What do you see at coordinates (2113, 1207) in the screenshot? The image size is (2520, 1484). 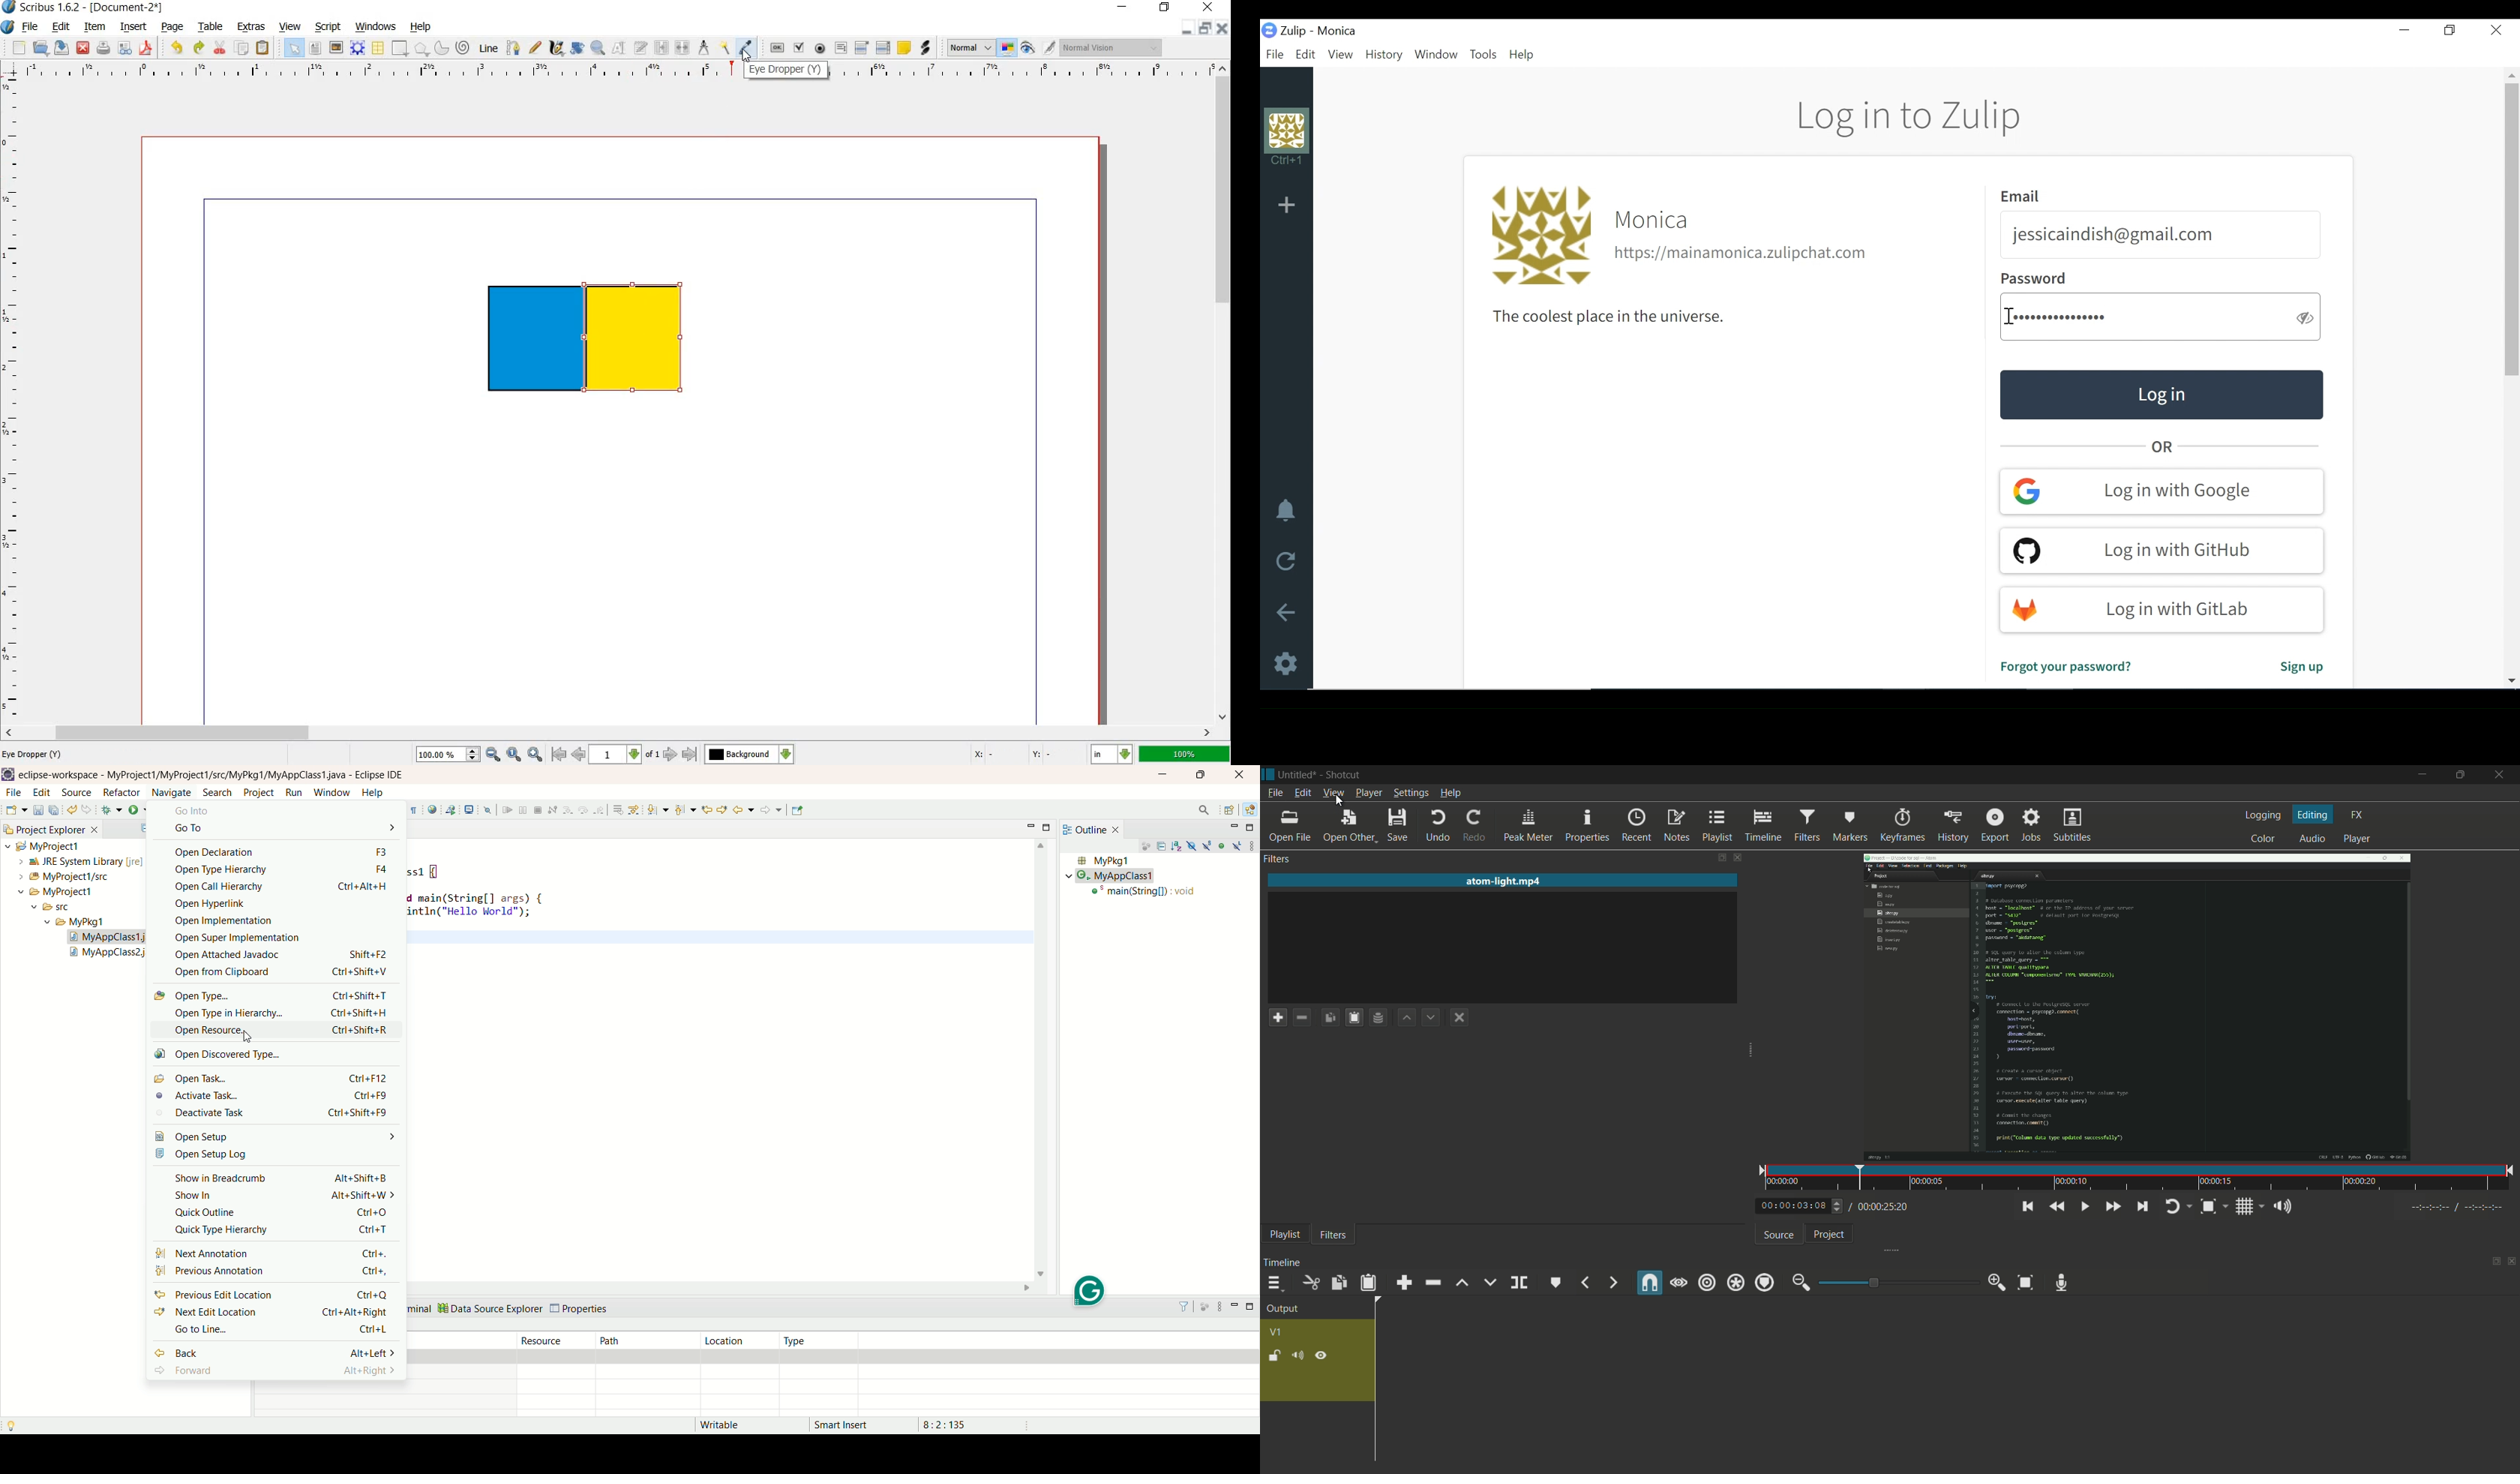 I see `quickly play forward` at bounding box center [2113, 1207].